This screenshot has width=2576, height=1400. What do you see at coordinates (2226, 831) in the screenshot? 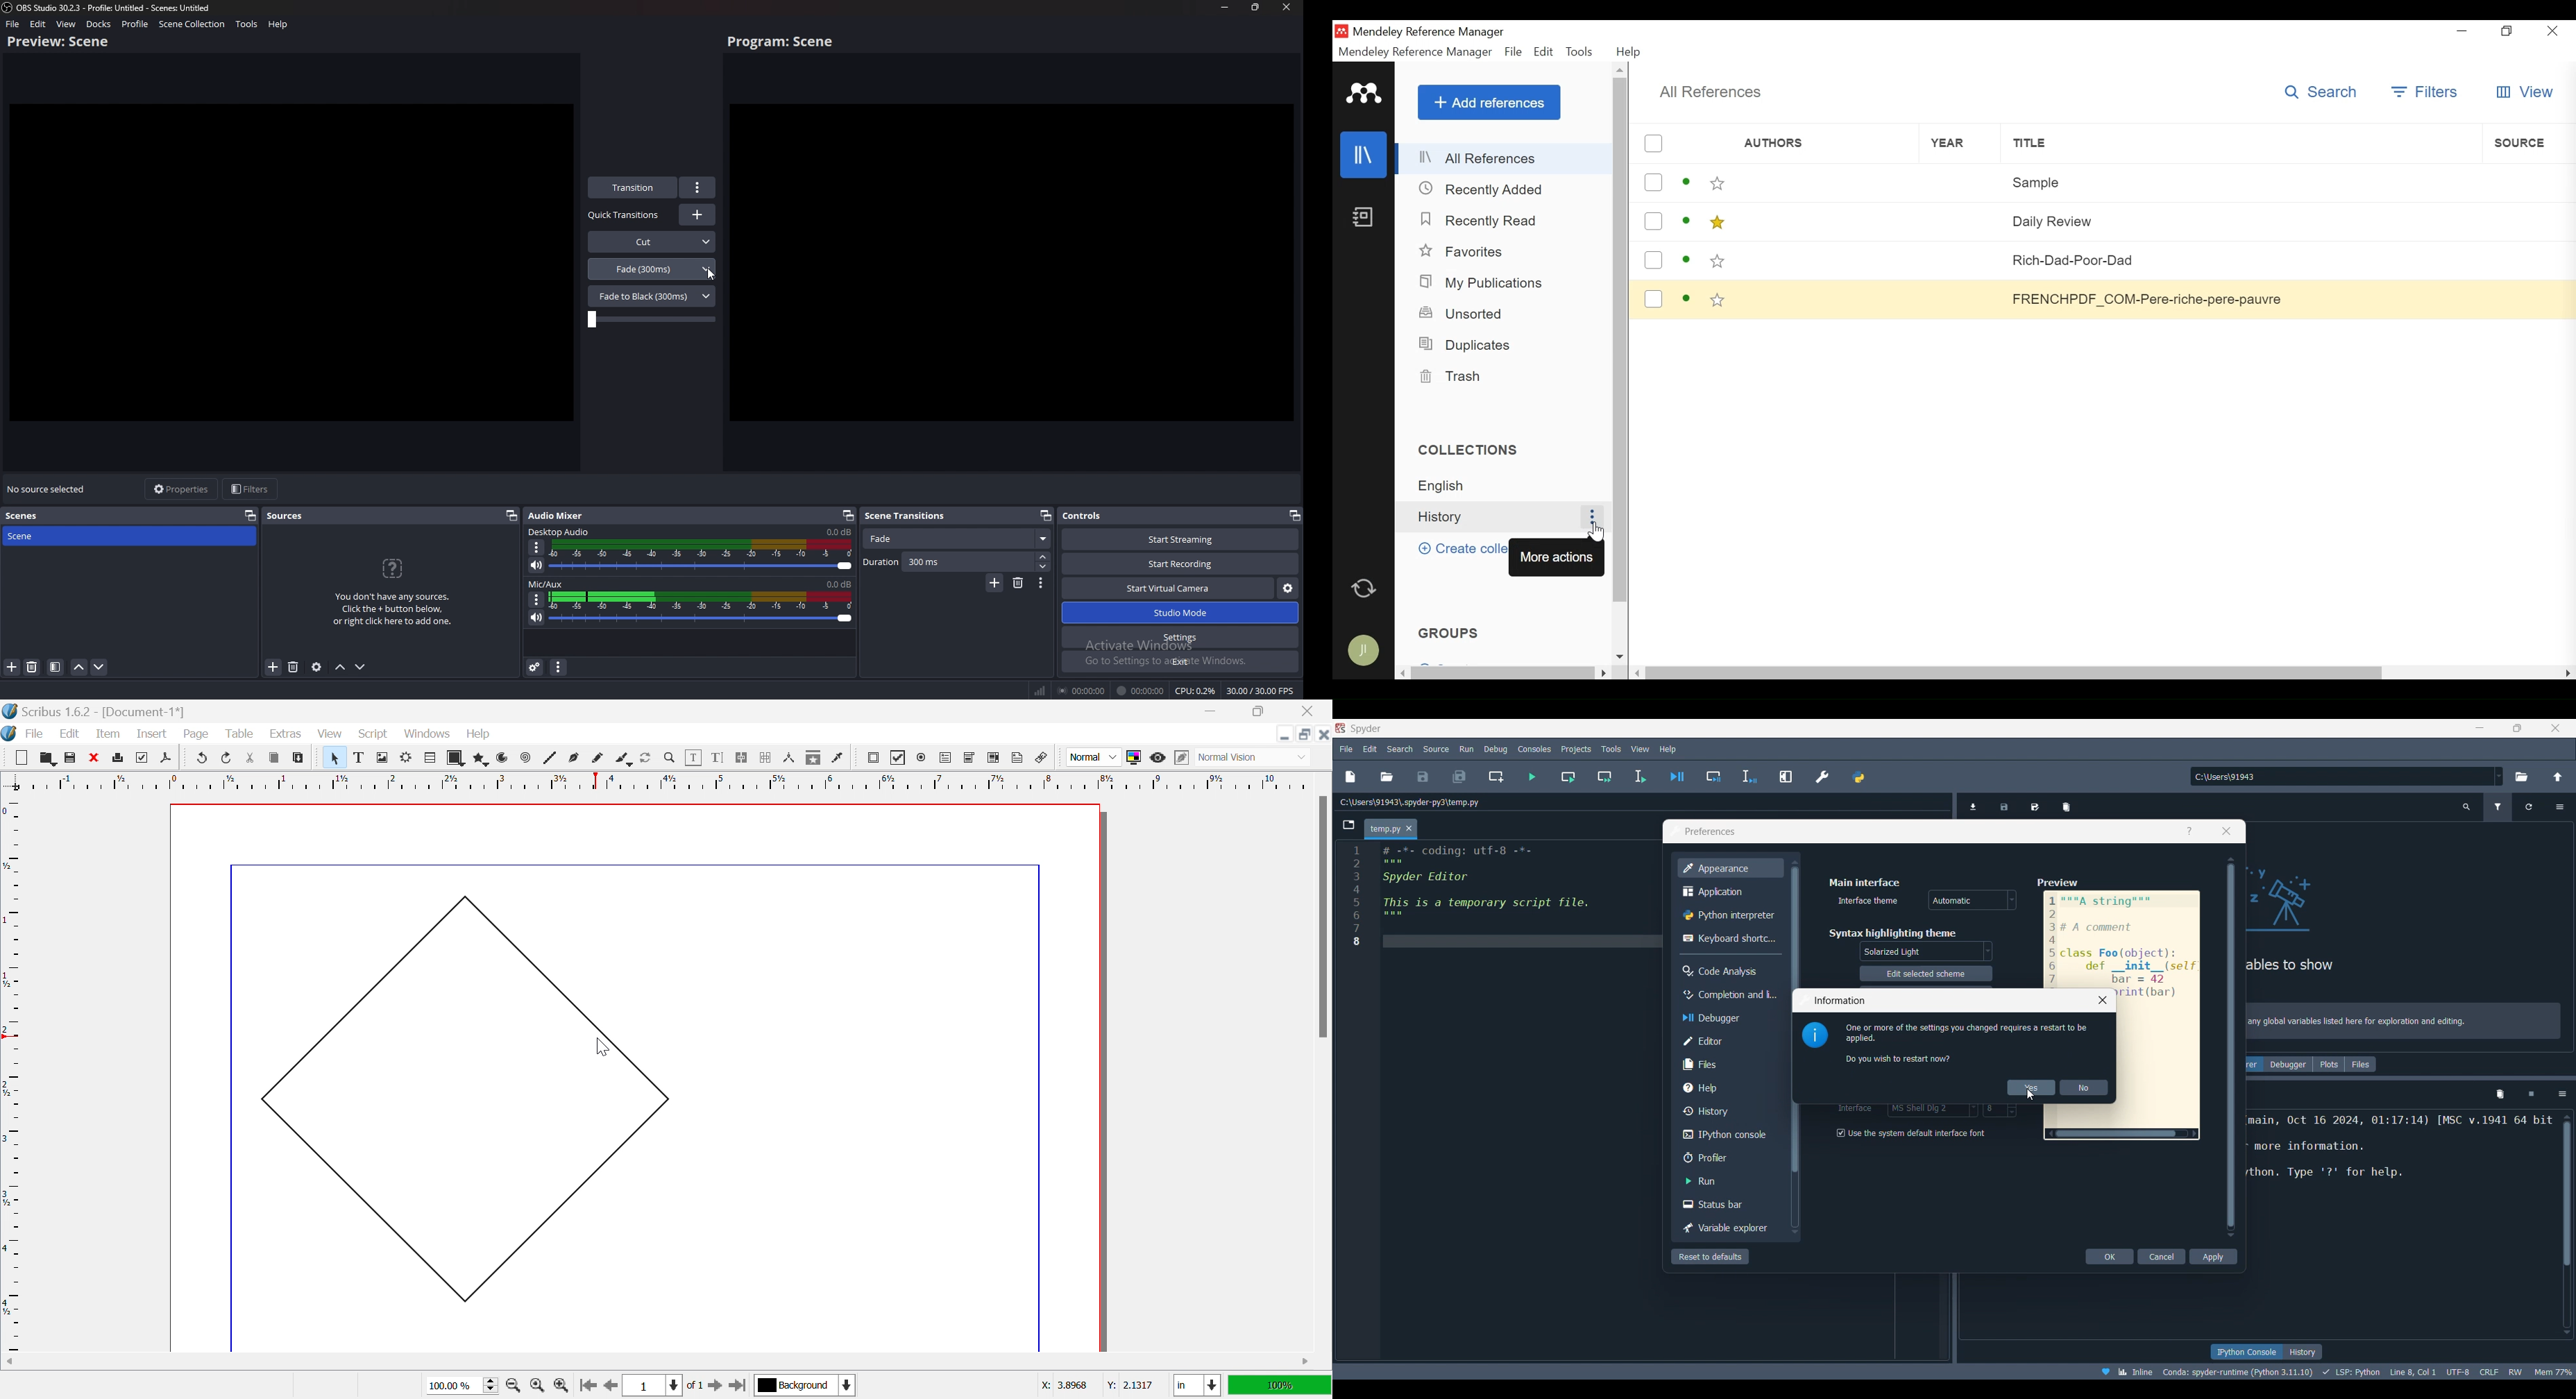
I see `Close` at bounding box center [2226, 831].